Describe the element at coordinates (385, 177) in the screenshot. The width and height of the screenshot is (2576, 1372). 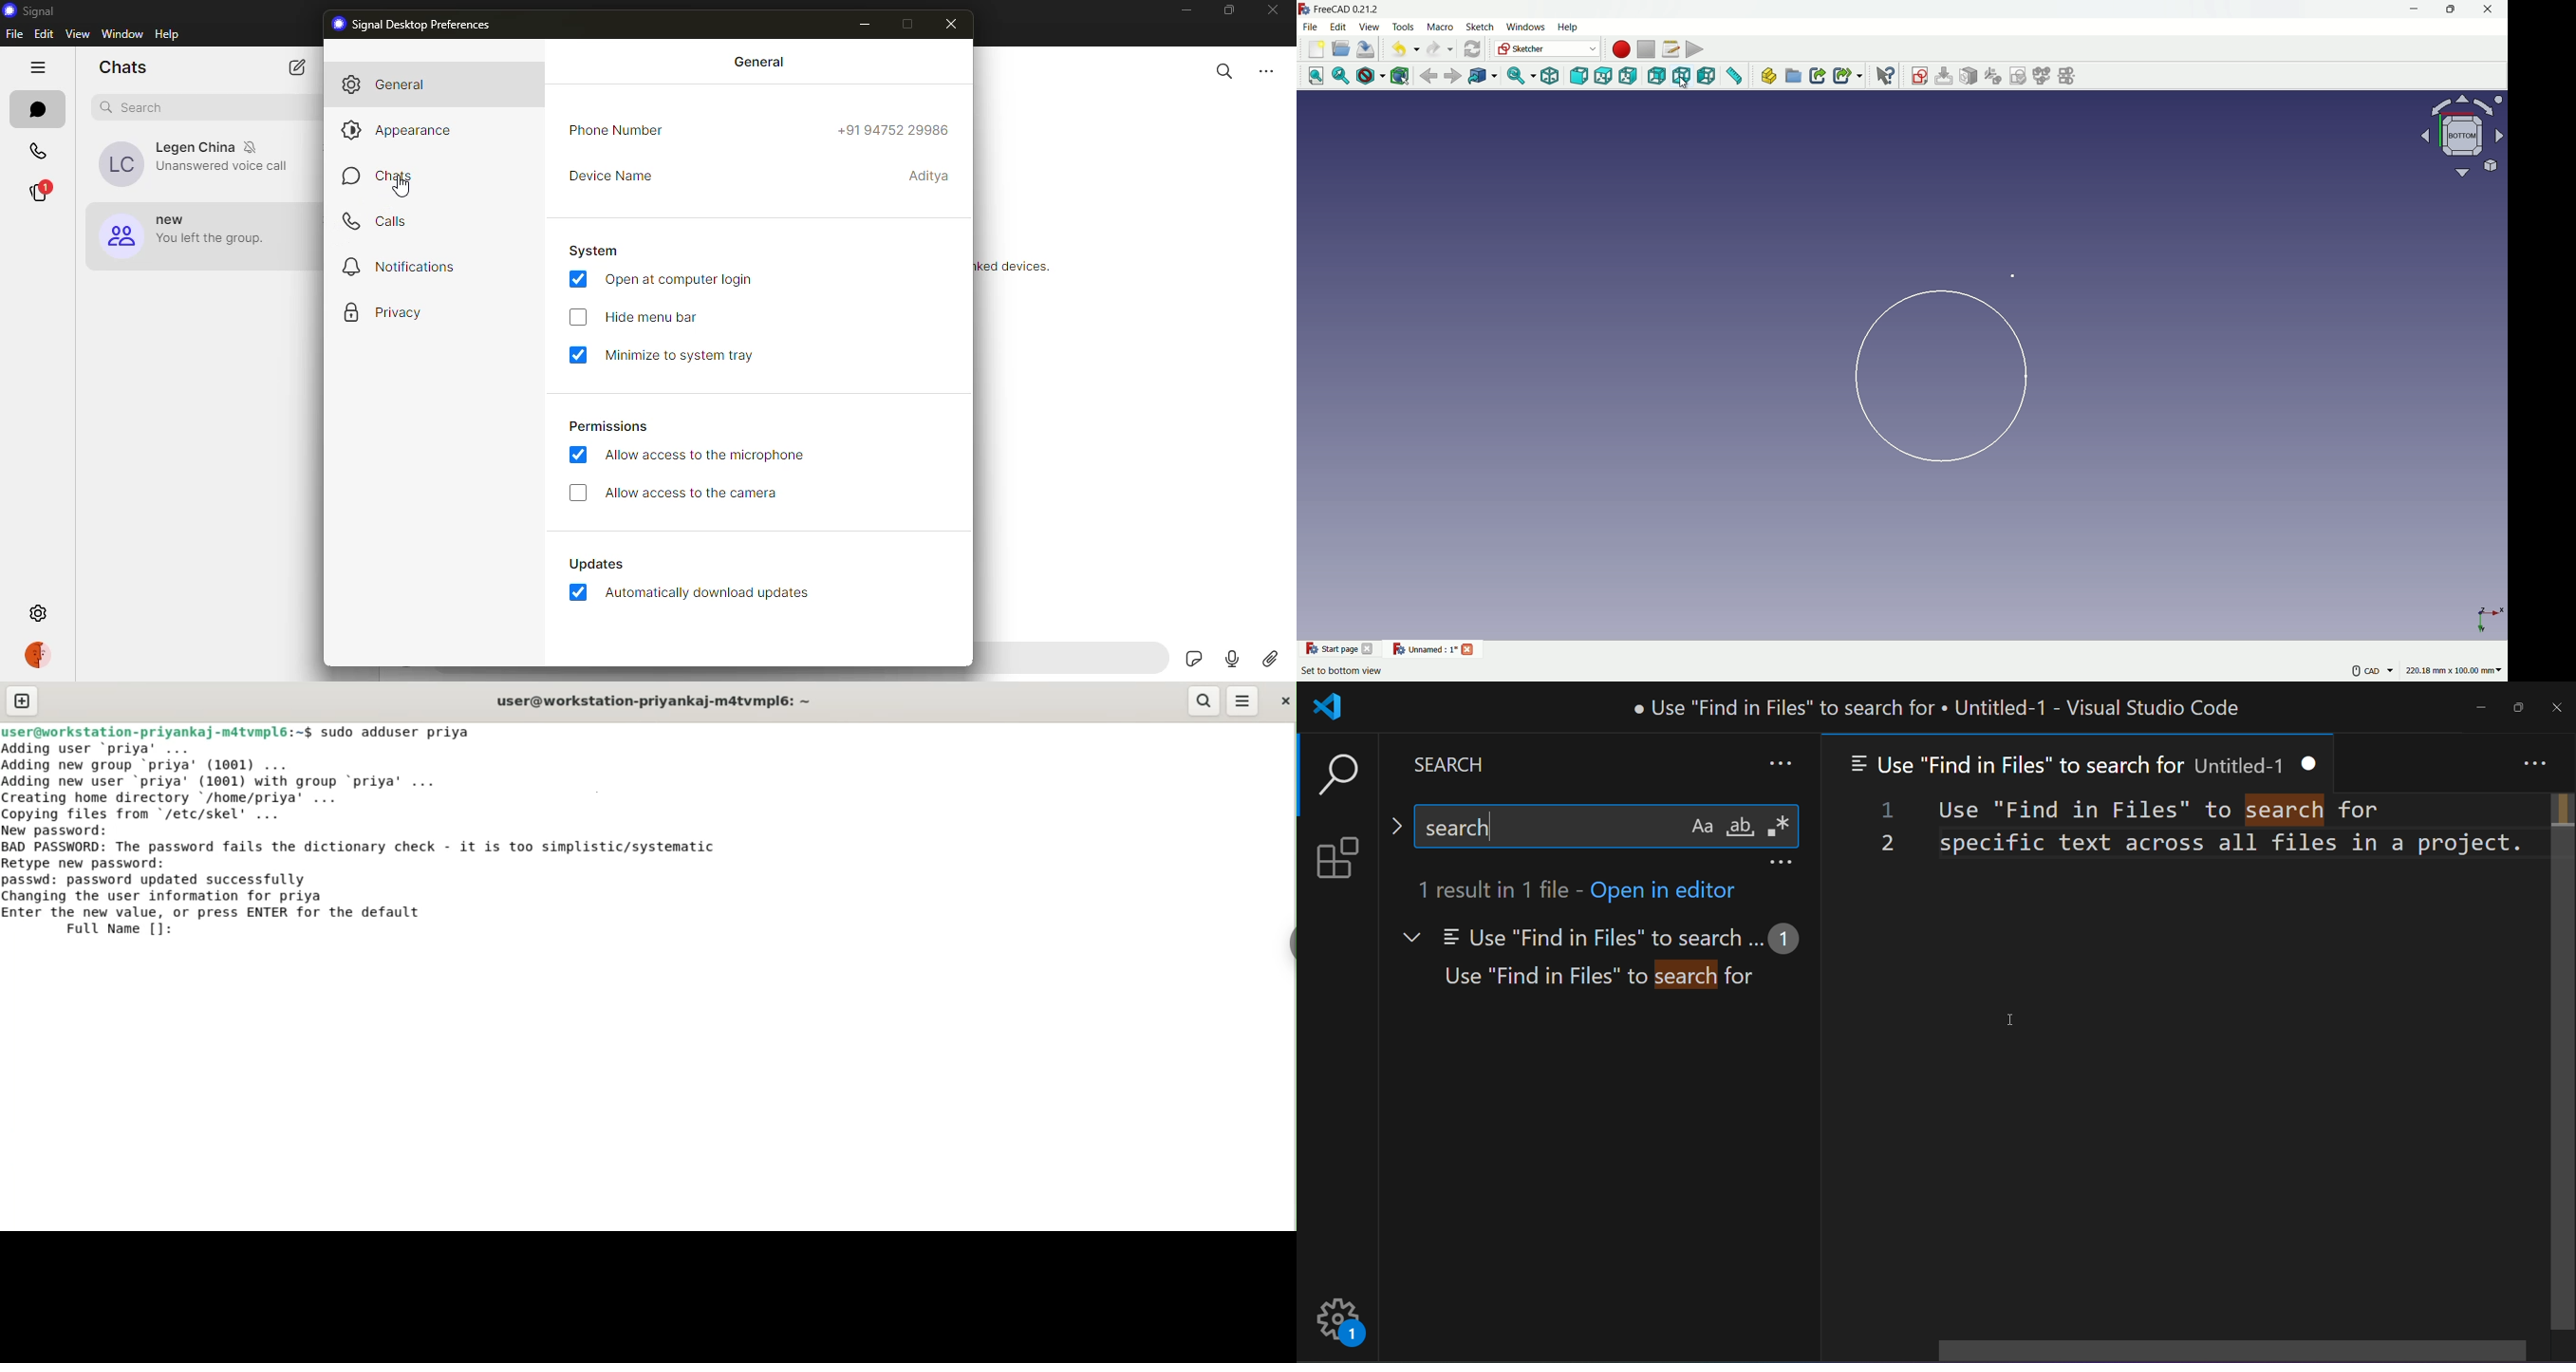
I see `chats` at that location.